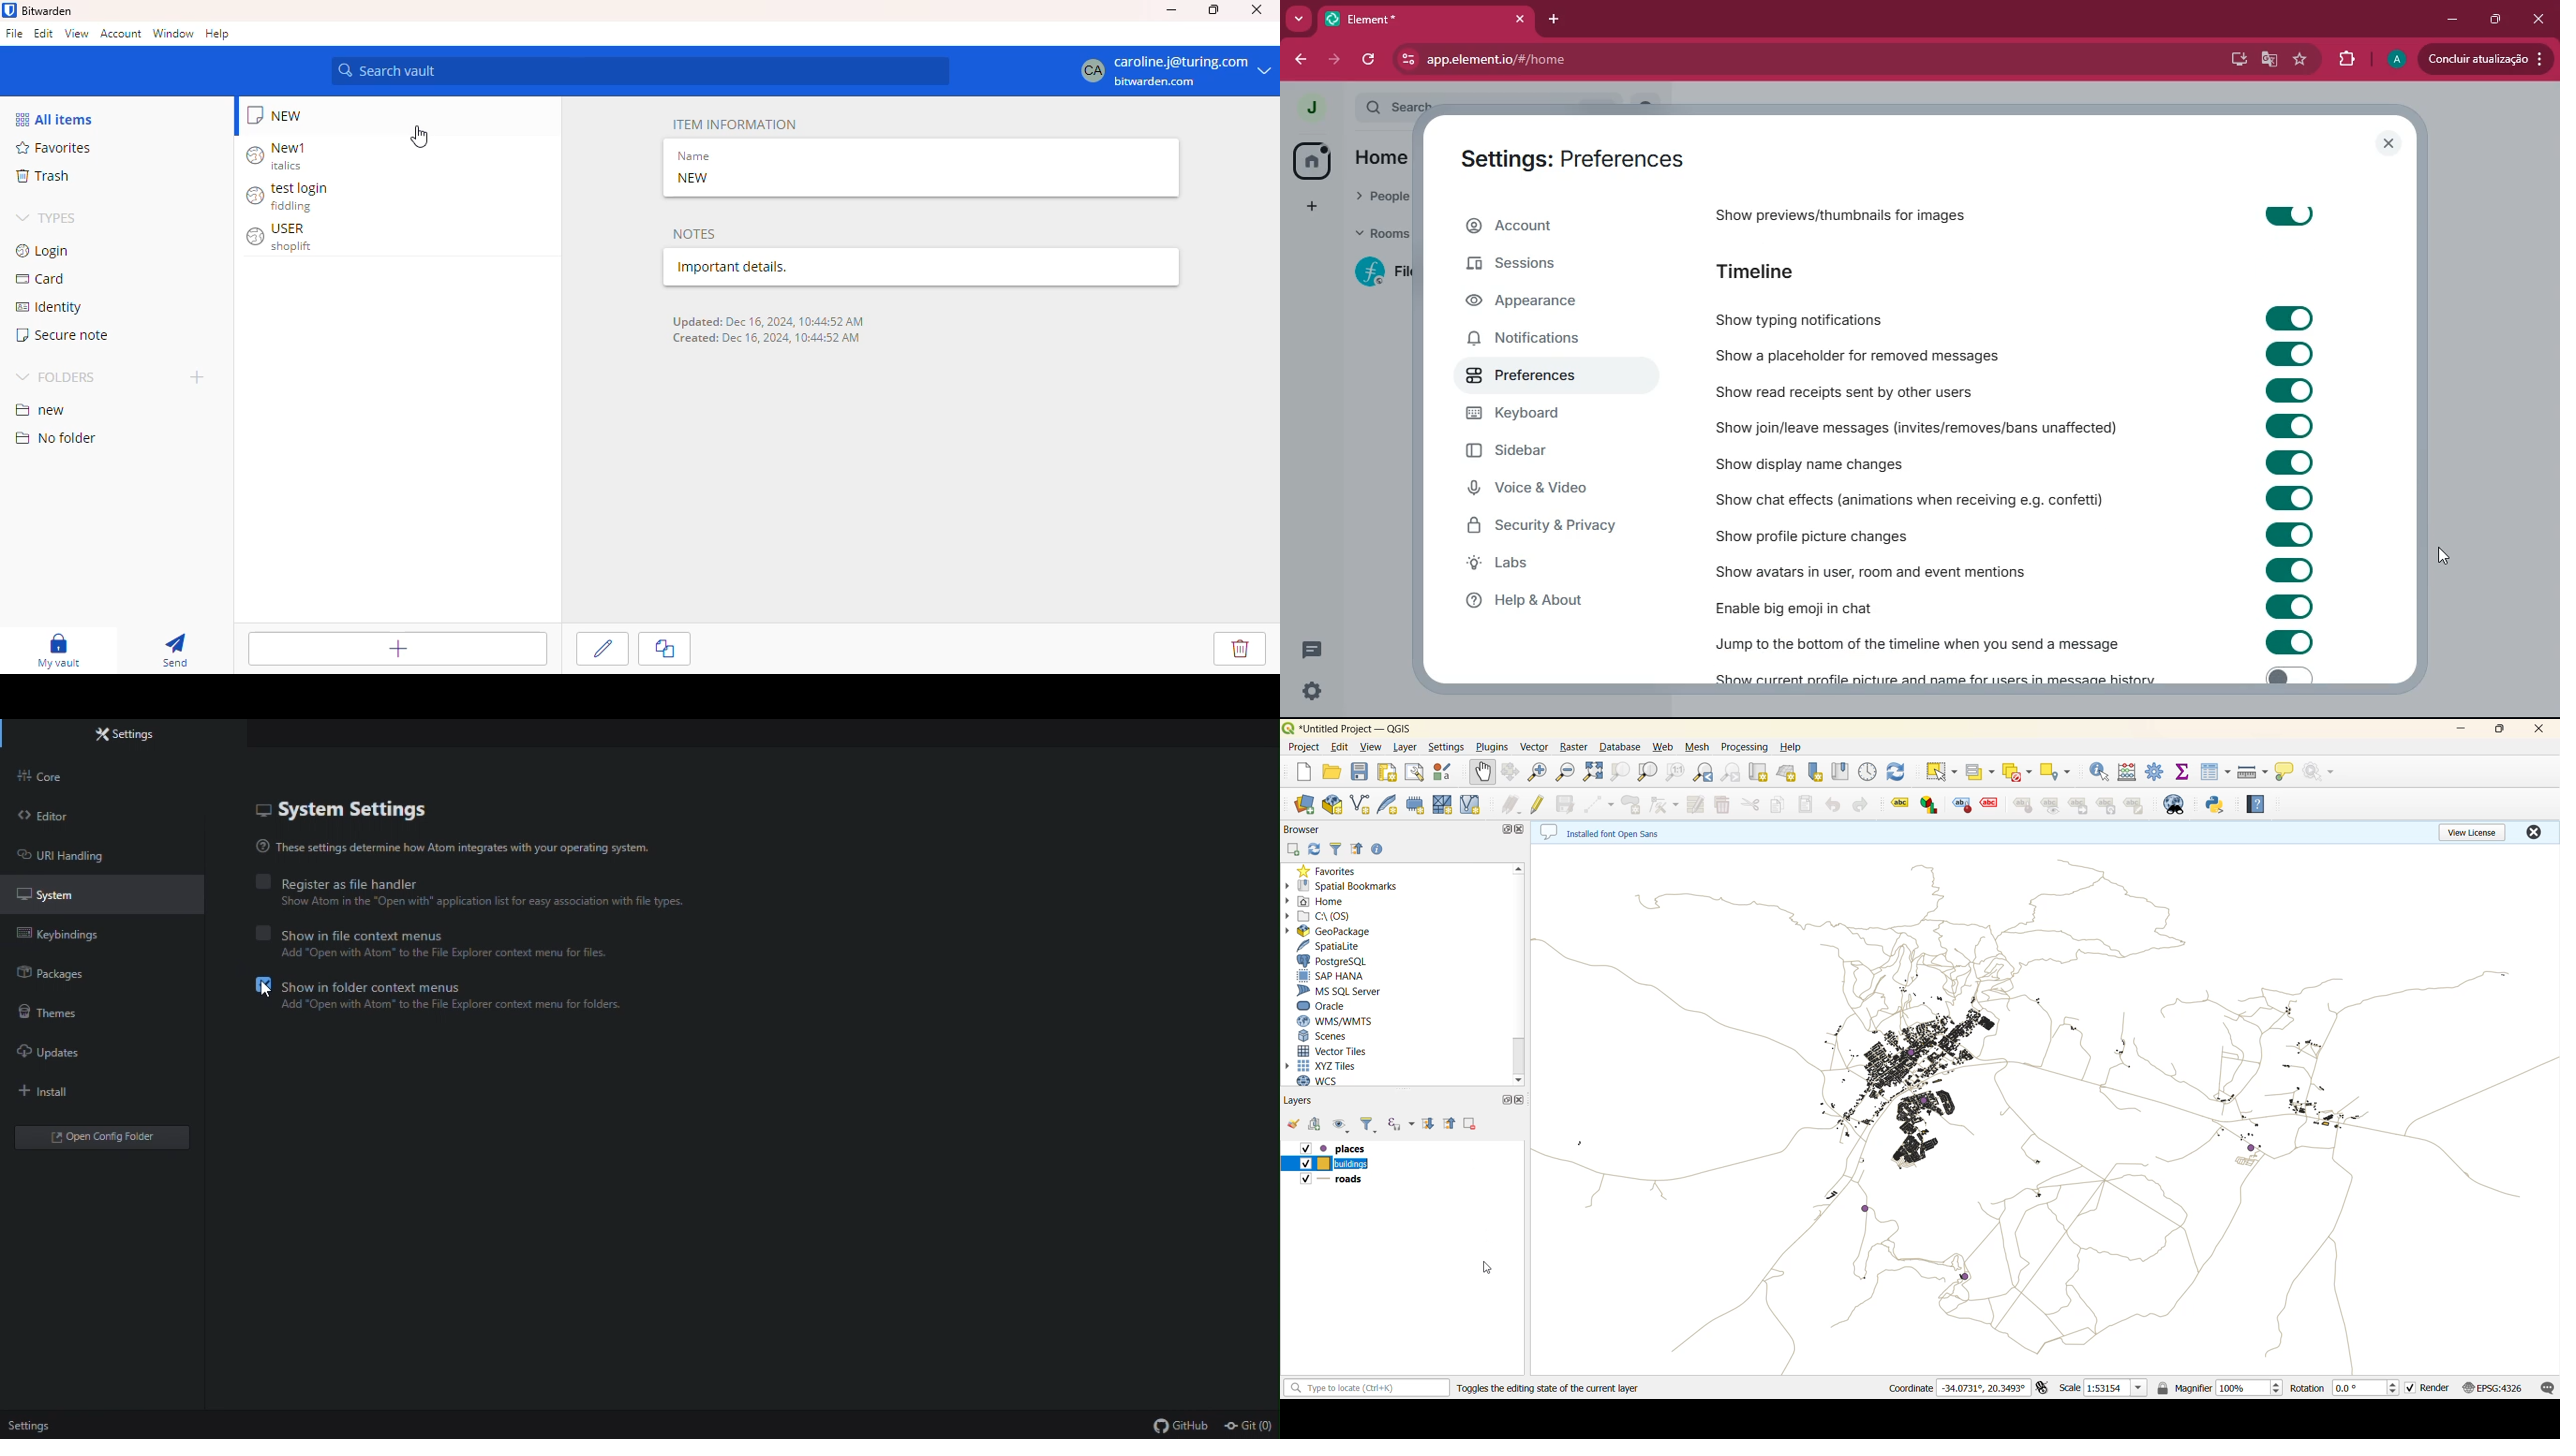  I want to click on project, so click(1302, 746).